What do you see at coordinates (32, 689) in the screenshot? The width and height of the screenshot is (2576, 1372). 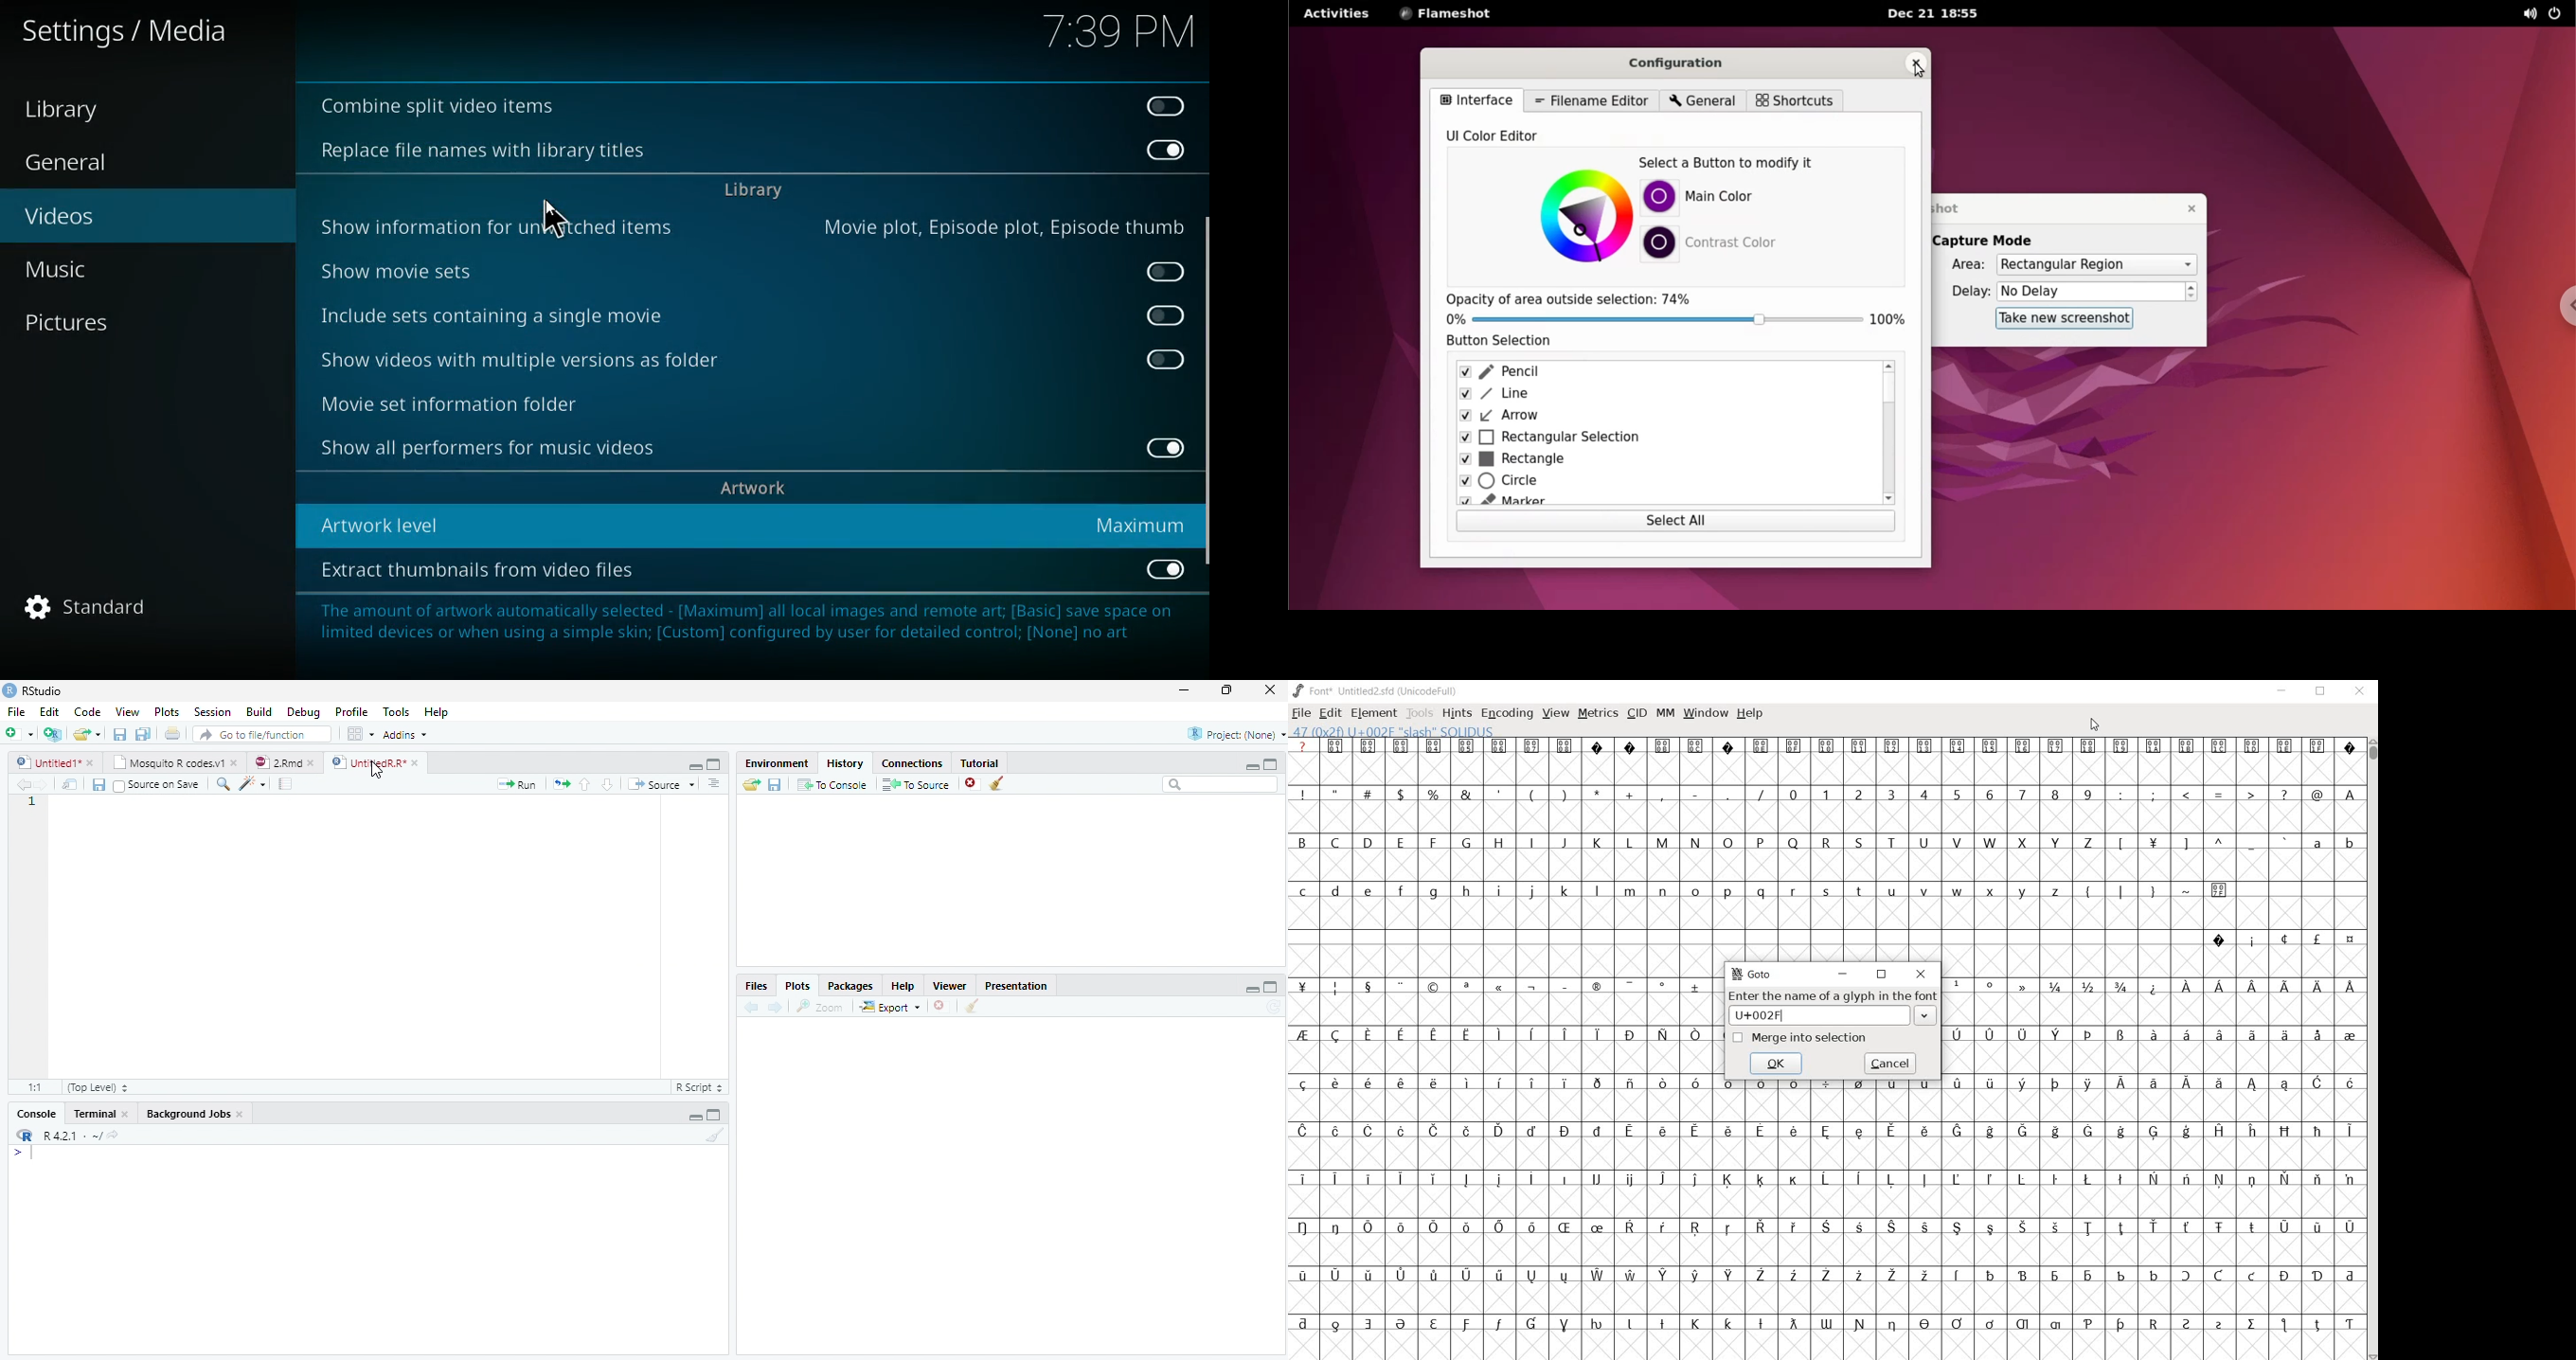 I see `Rstudio` at bounding box center [32, 689].